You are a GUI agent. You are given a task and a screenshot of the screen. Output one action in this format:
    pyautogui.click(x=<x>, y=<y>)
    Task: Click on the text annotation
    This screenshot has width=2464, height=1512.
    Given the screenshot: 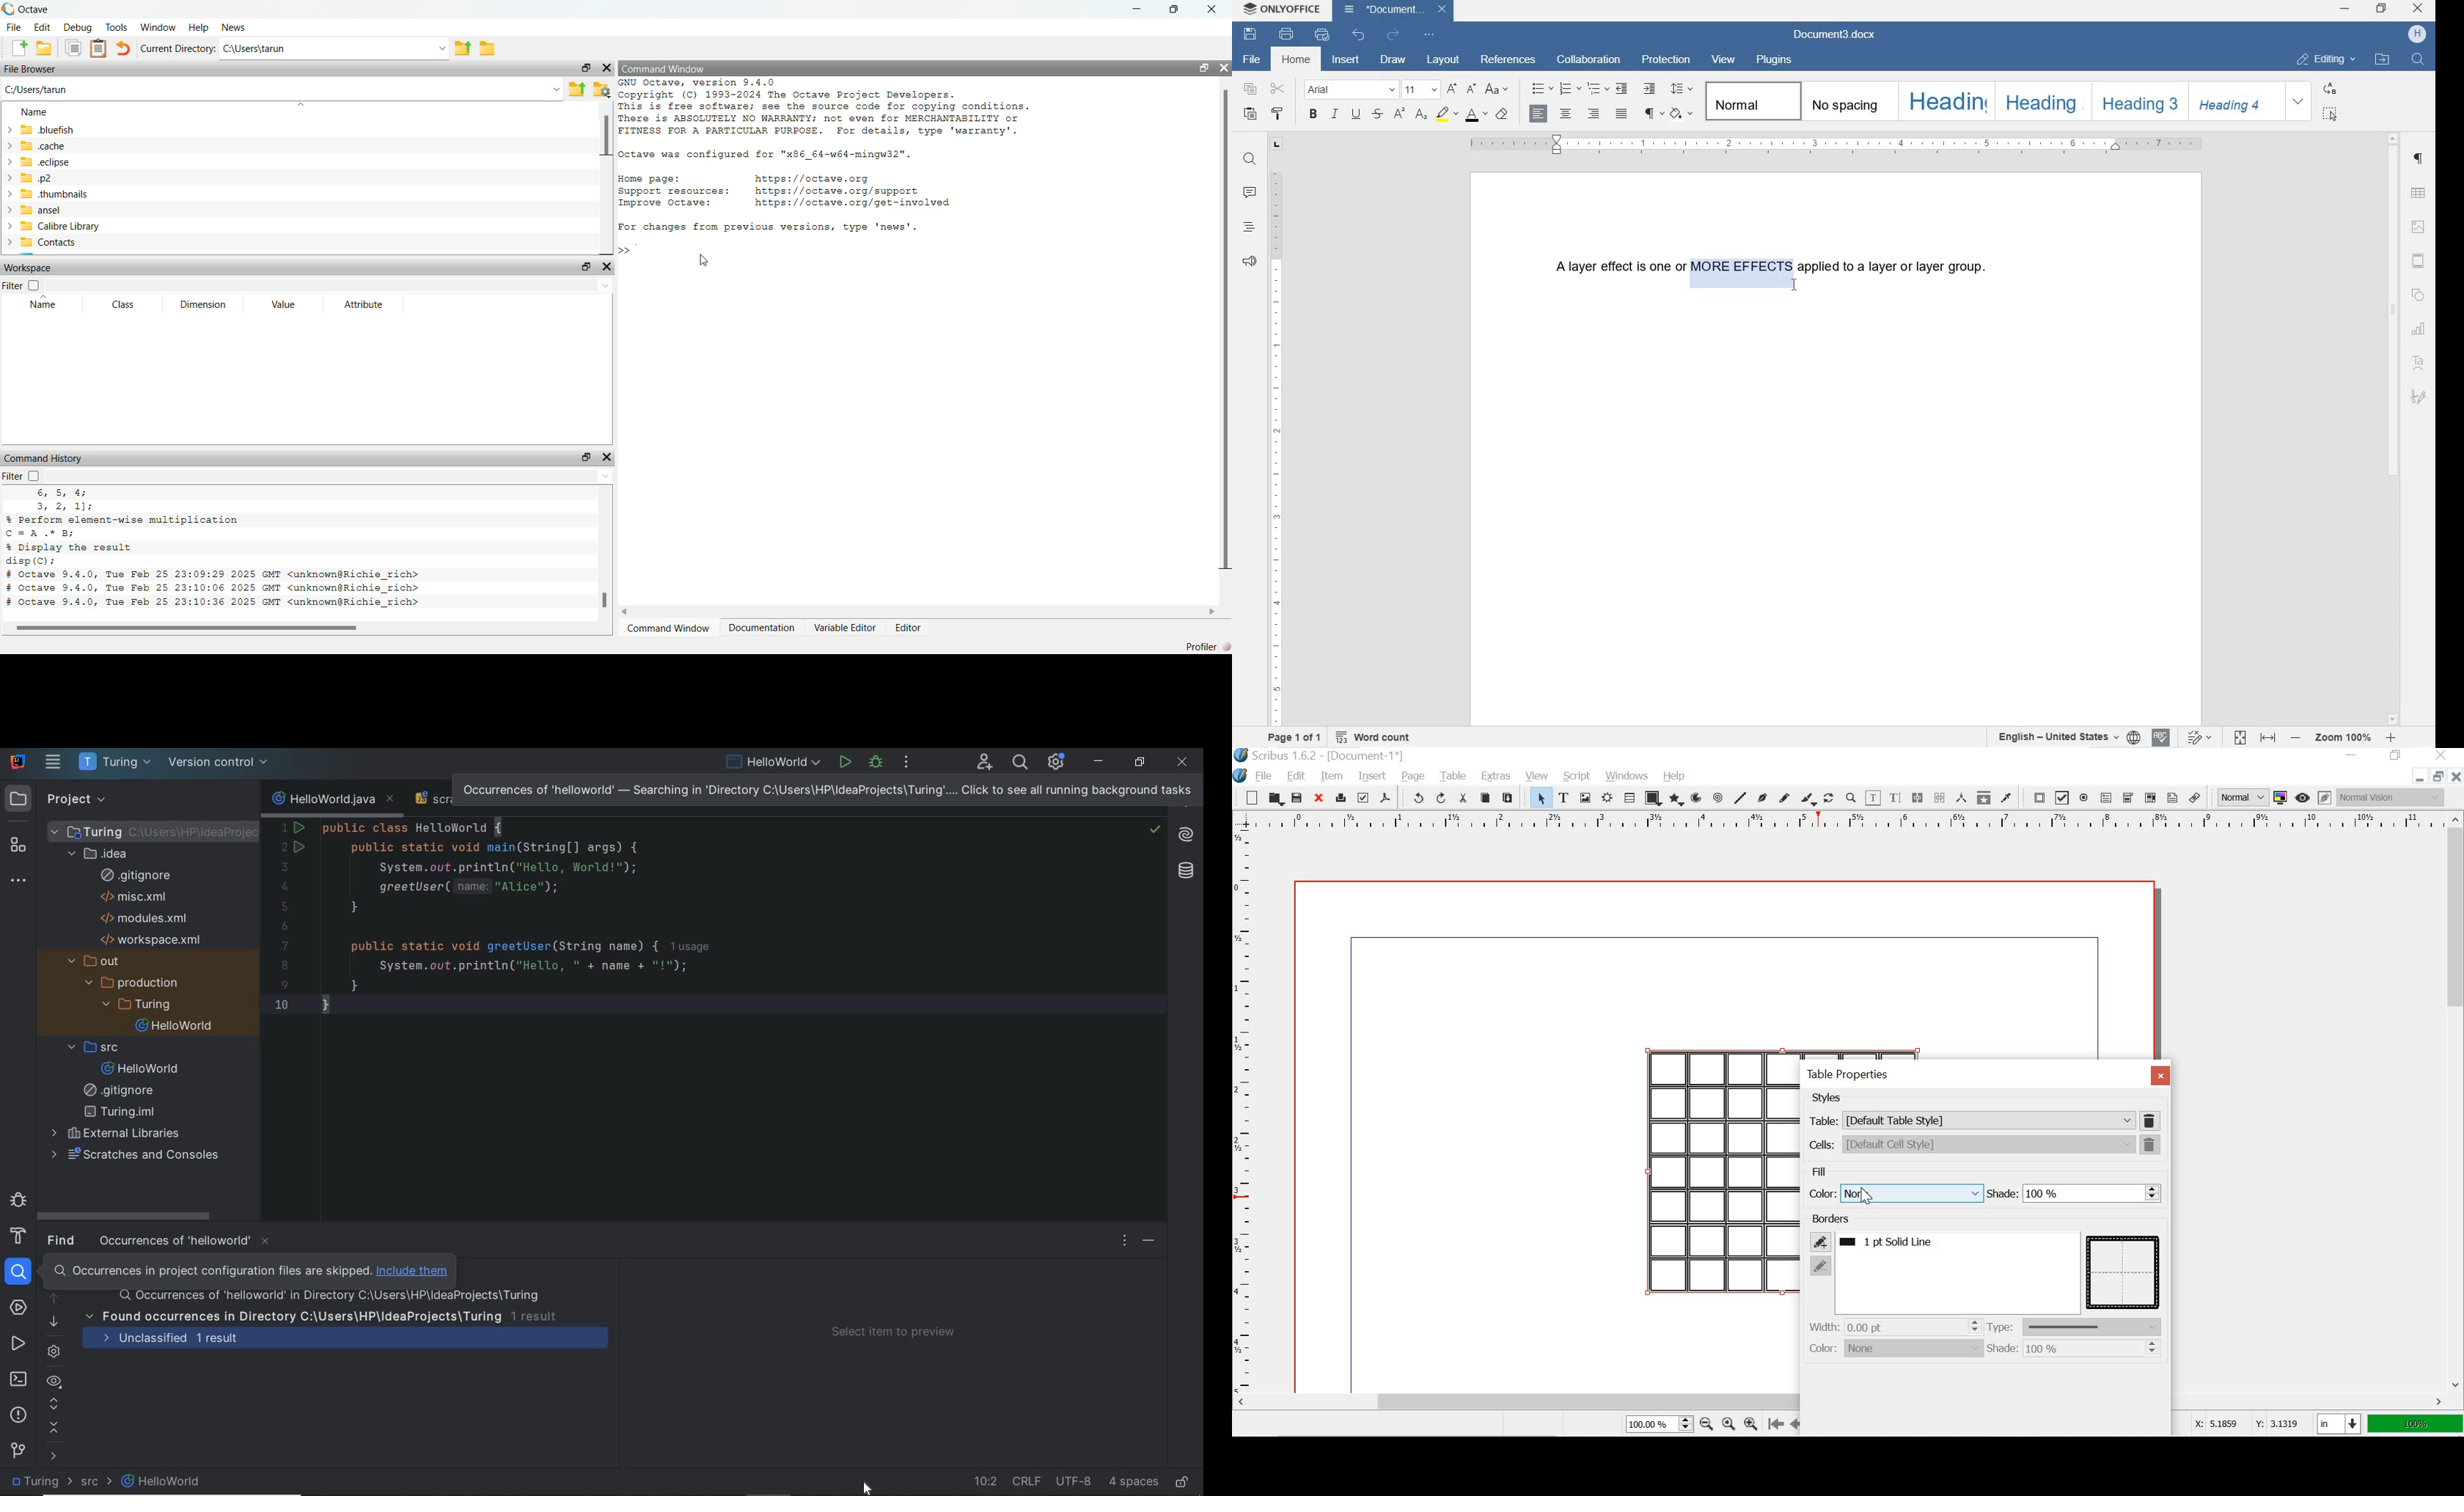 What is the action you would take?
    pyautogui.click(x=2173, y=797)
    